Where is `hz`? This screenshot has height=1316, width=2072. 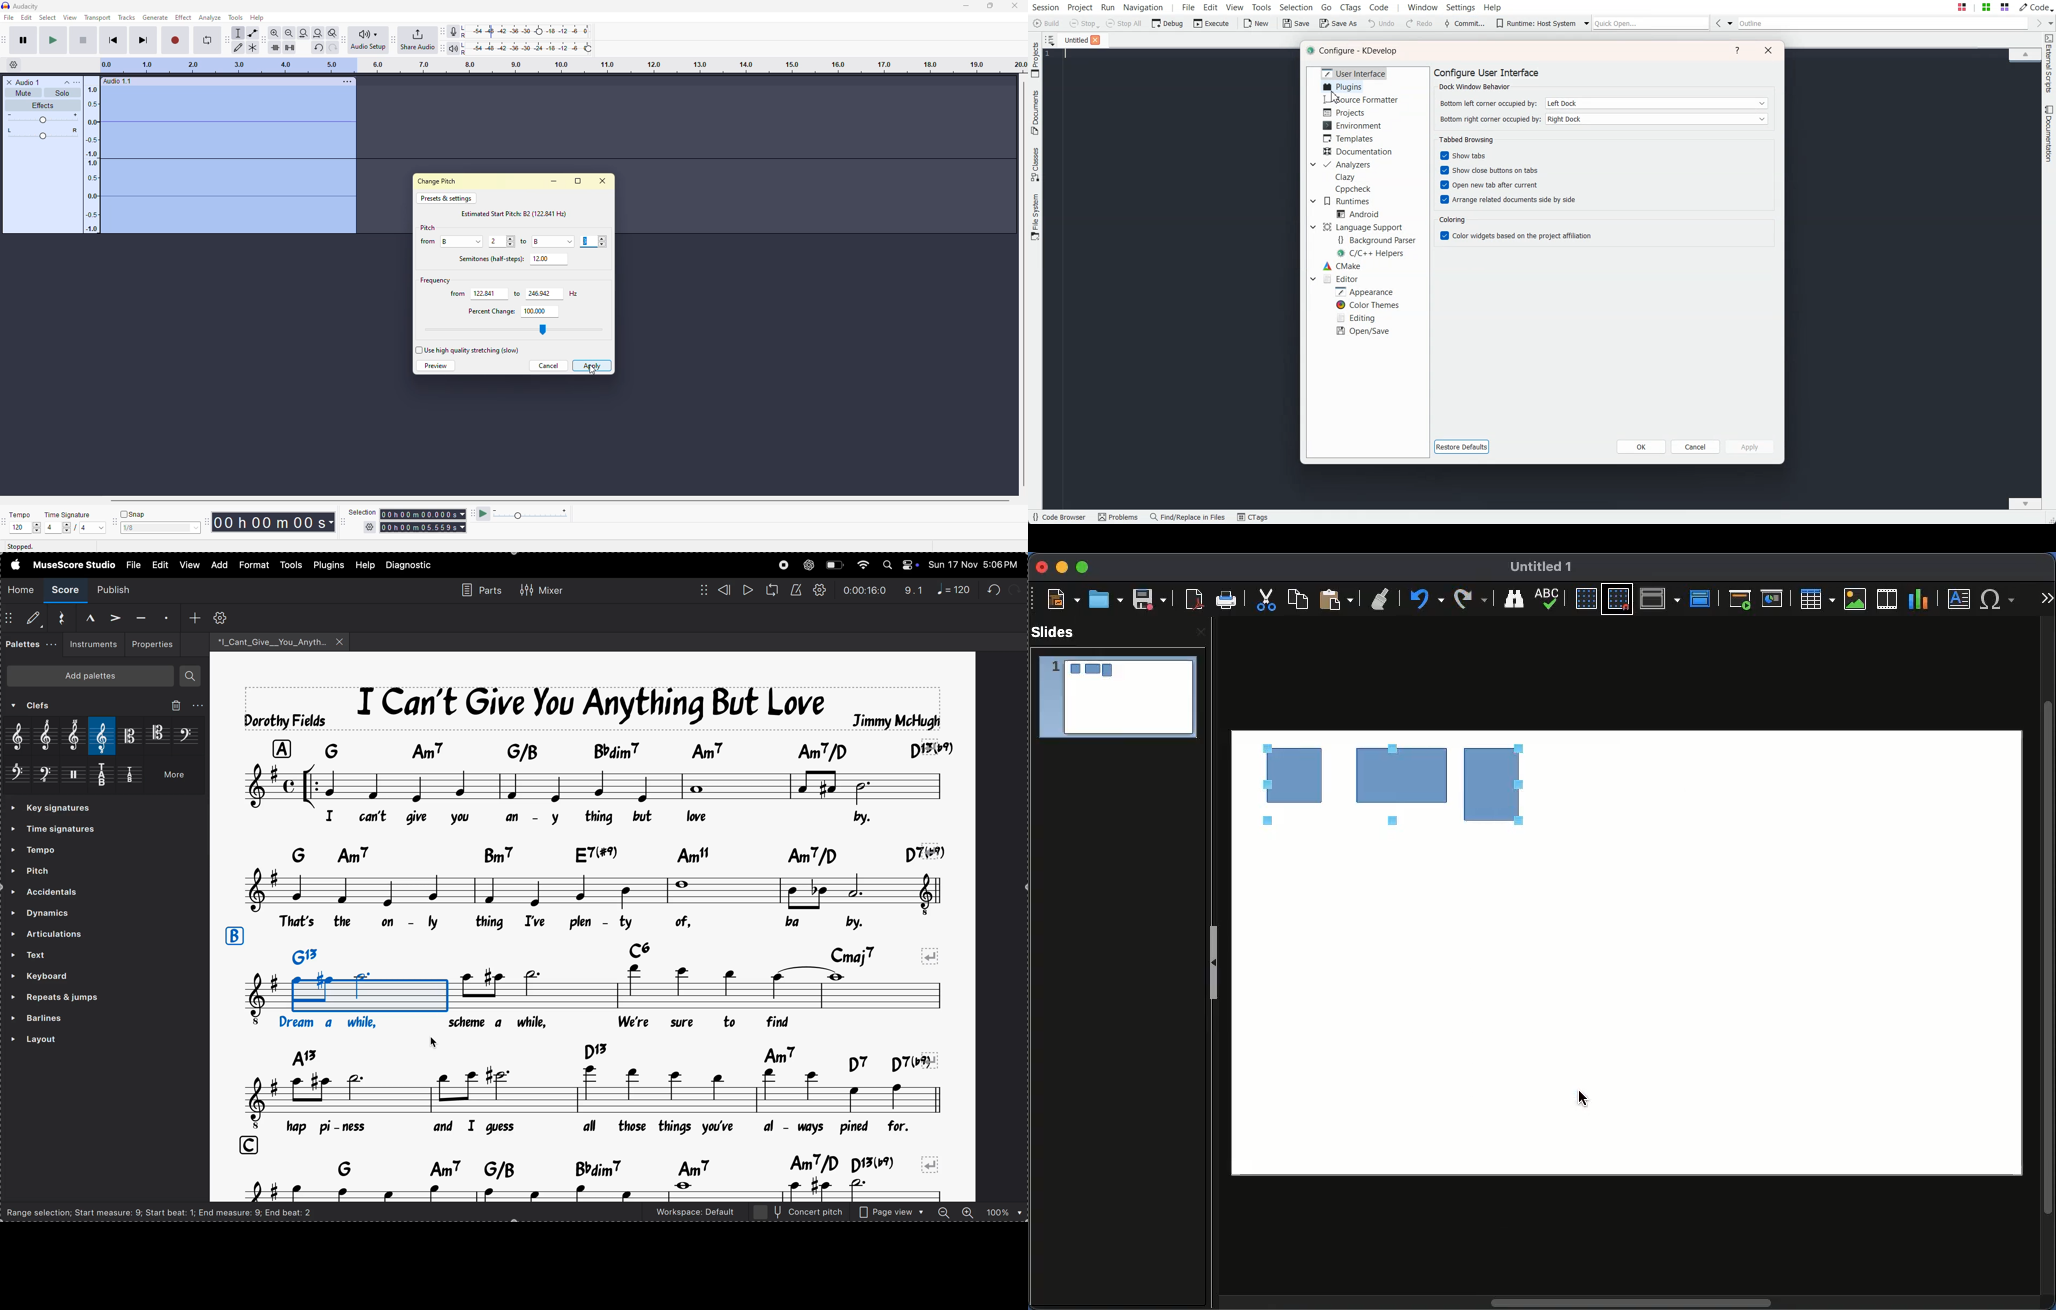 hz is located at coordinates (572, 293).